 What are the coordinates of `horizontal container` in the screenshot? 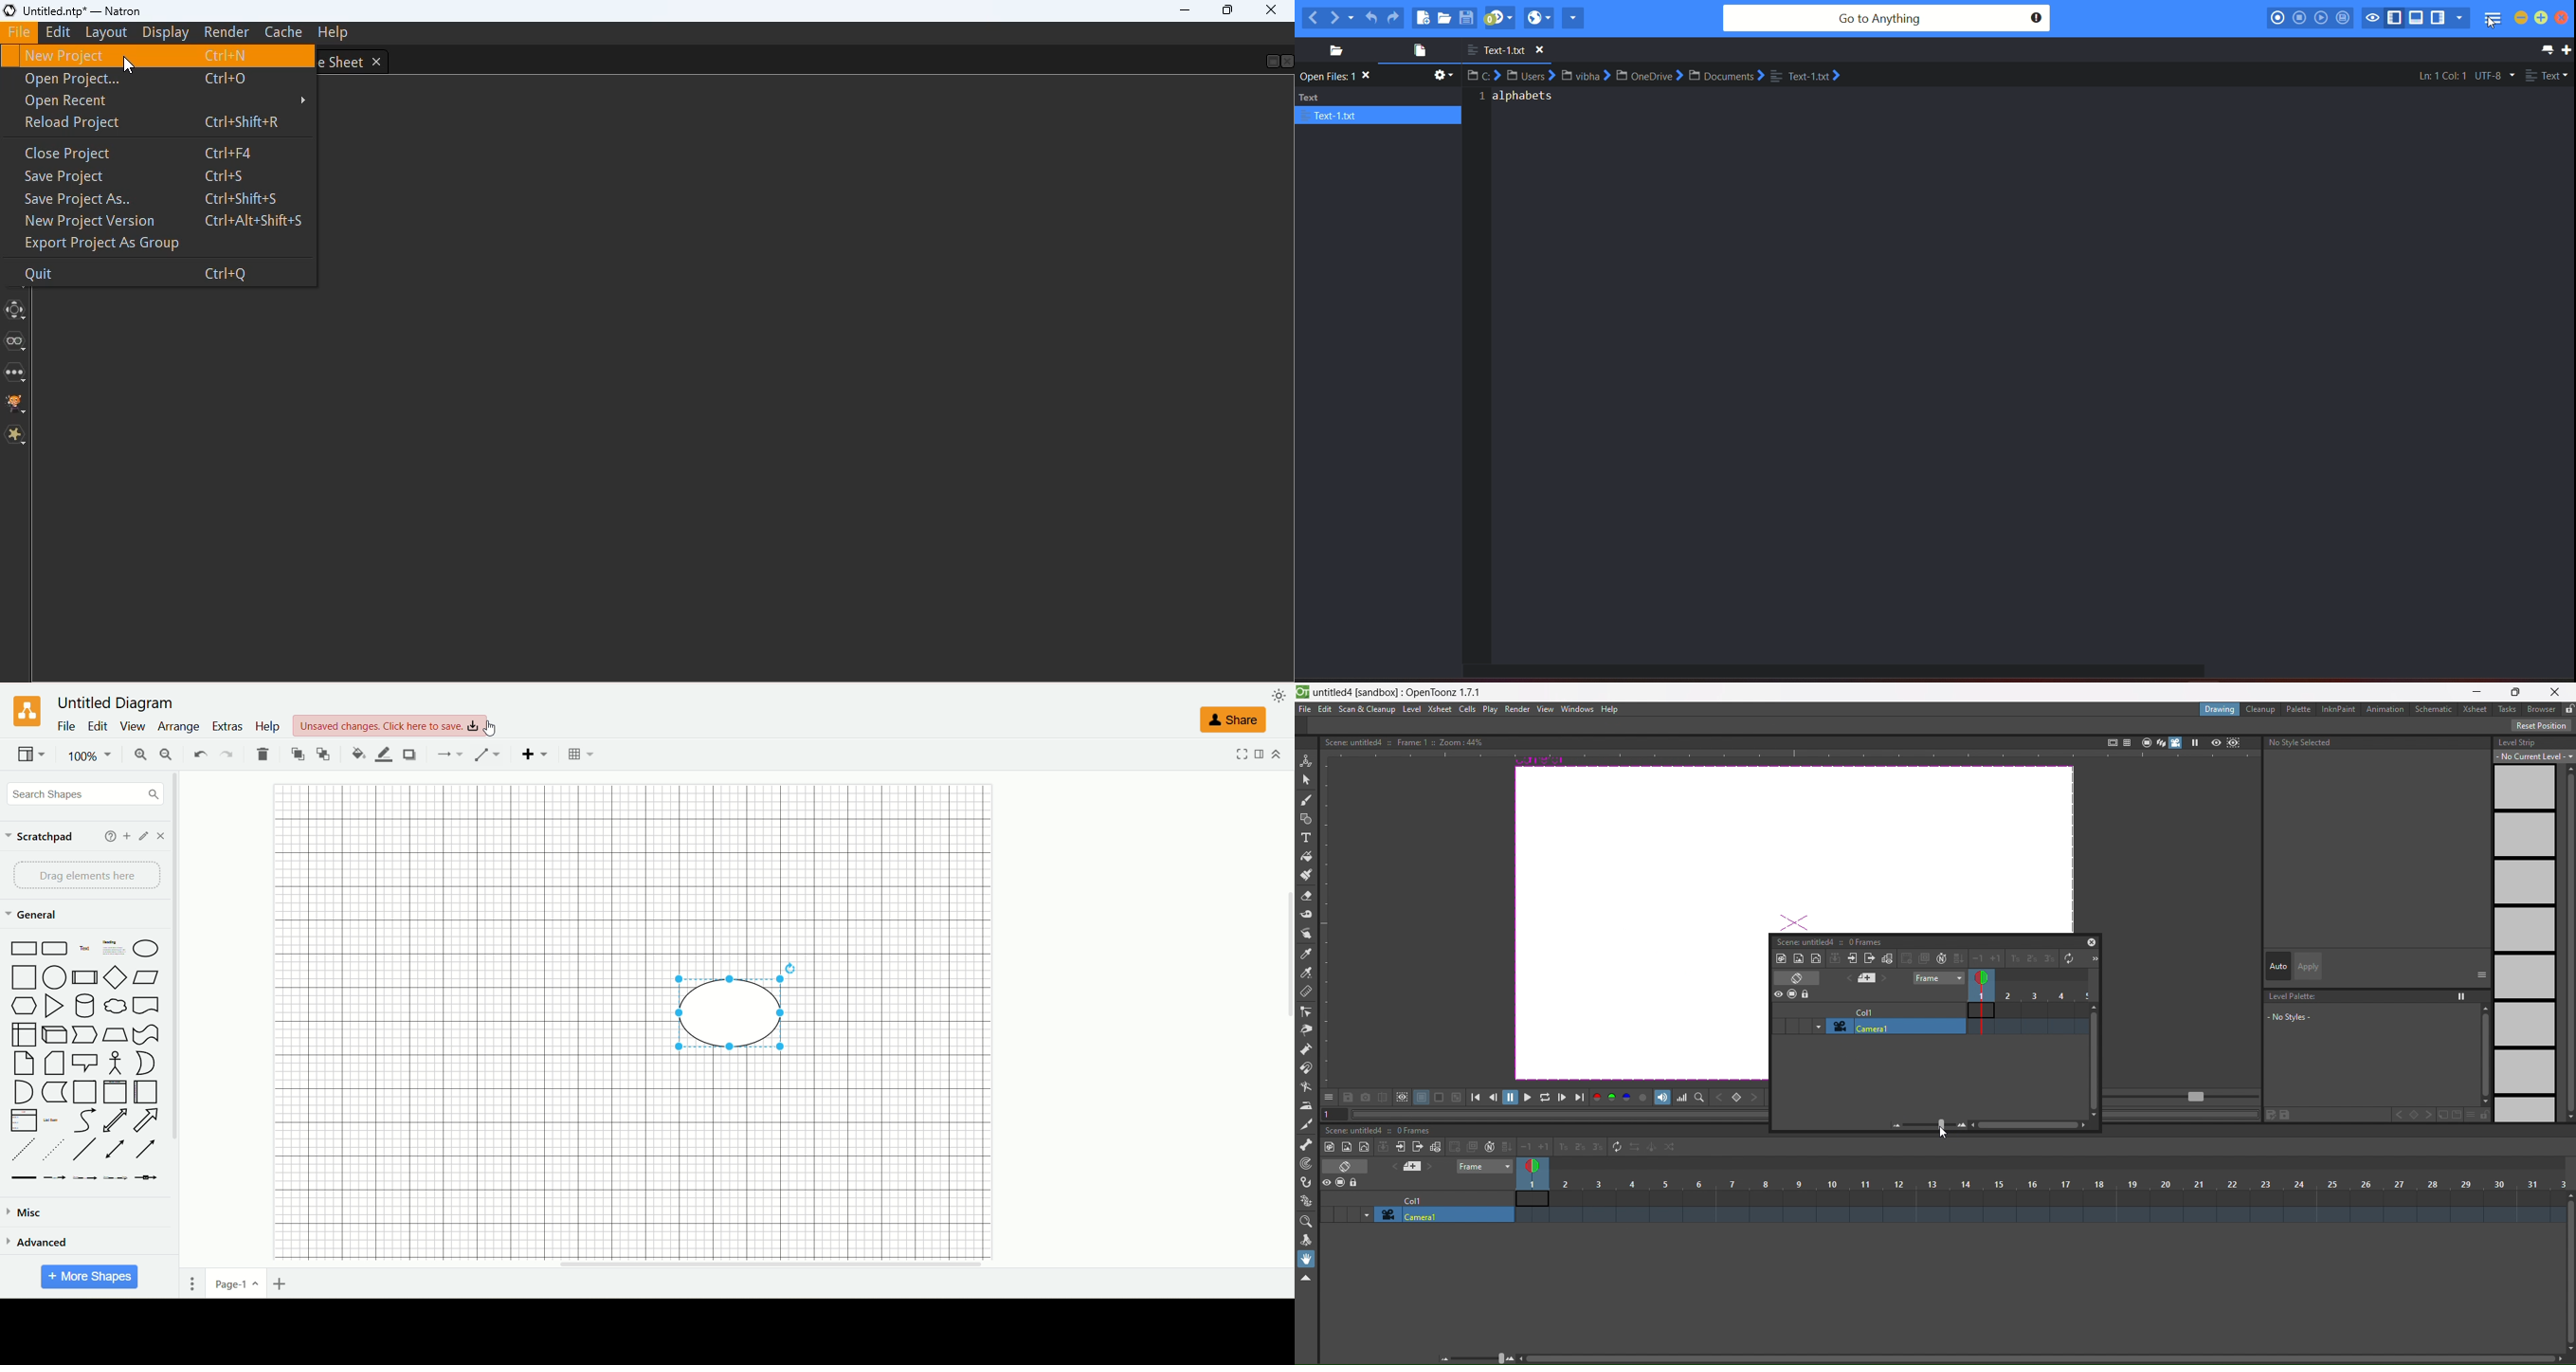 It's located at (149, 1092).